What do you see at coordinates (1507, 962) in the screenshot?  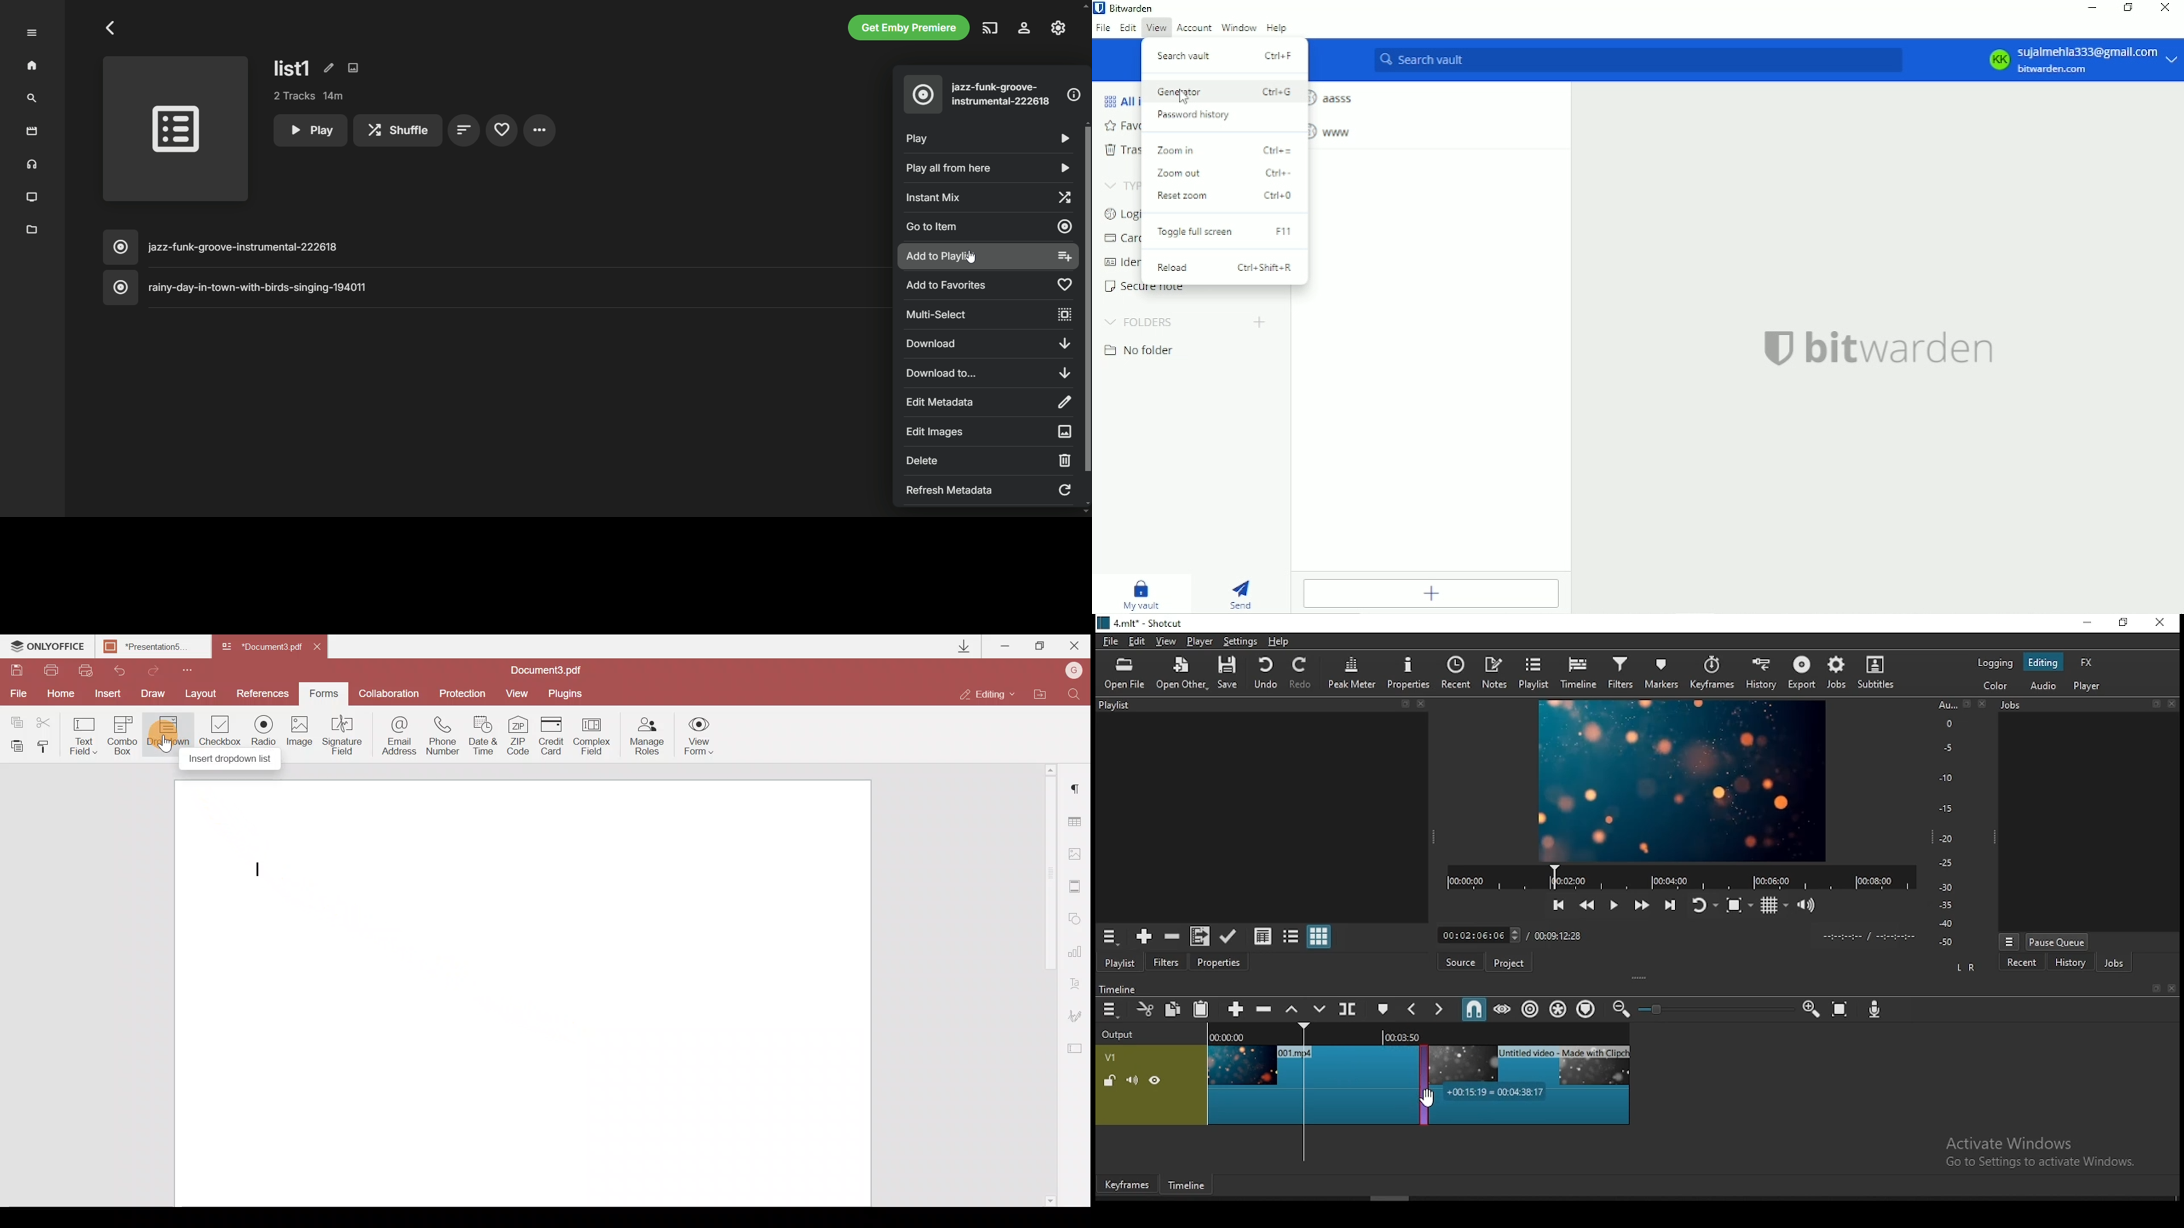 I see `project` at bounding box center [1507, 962].